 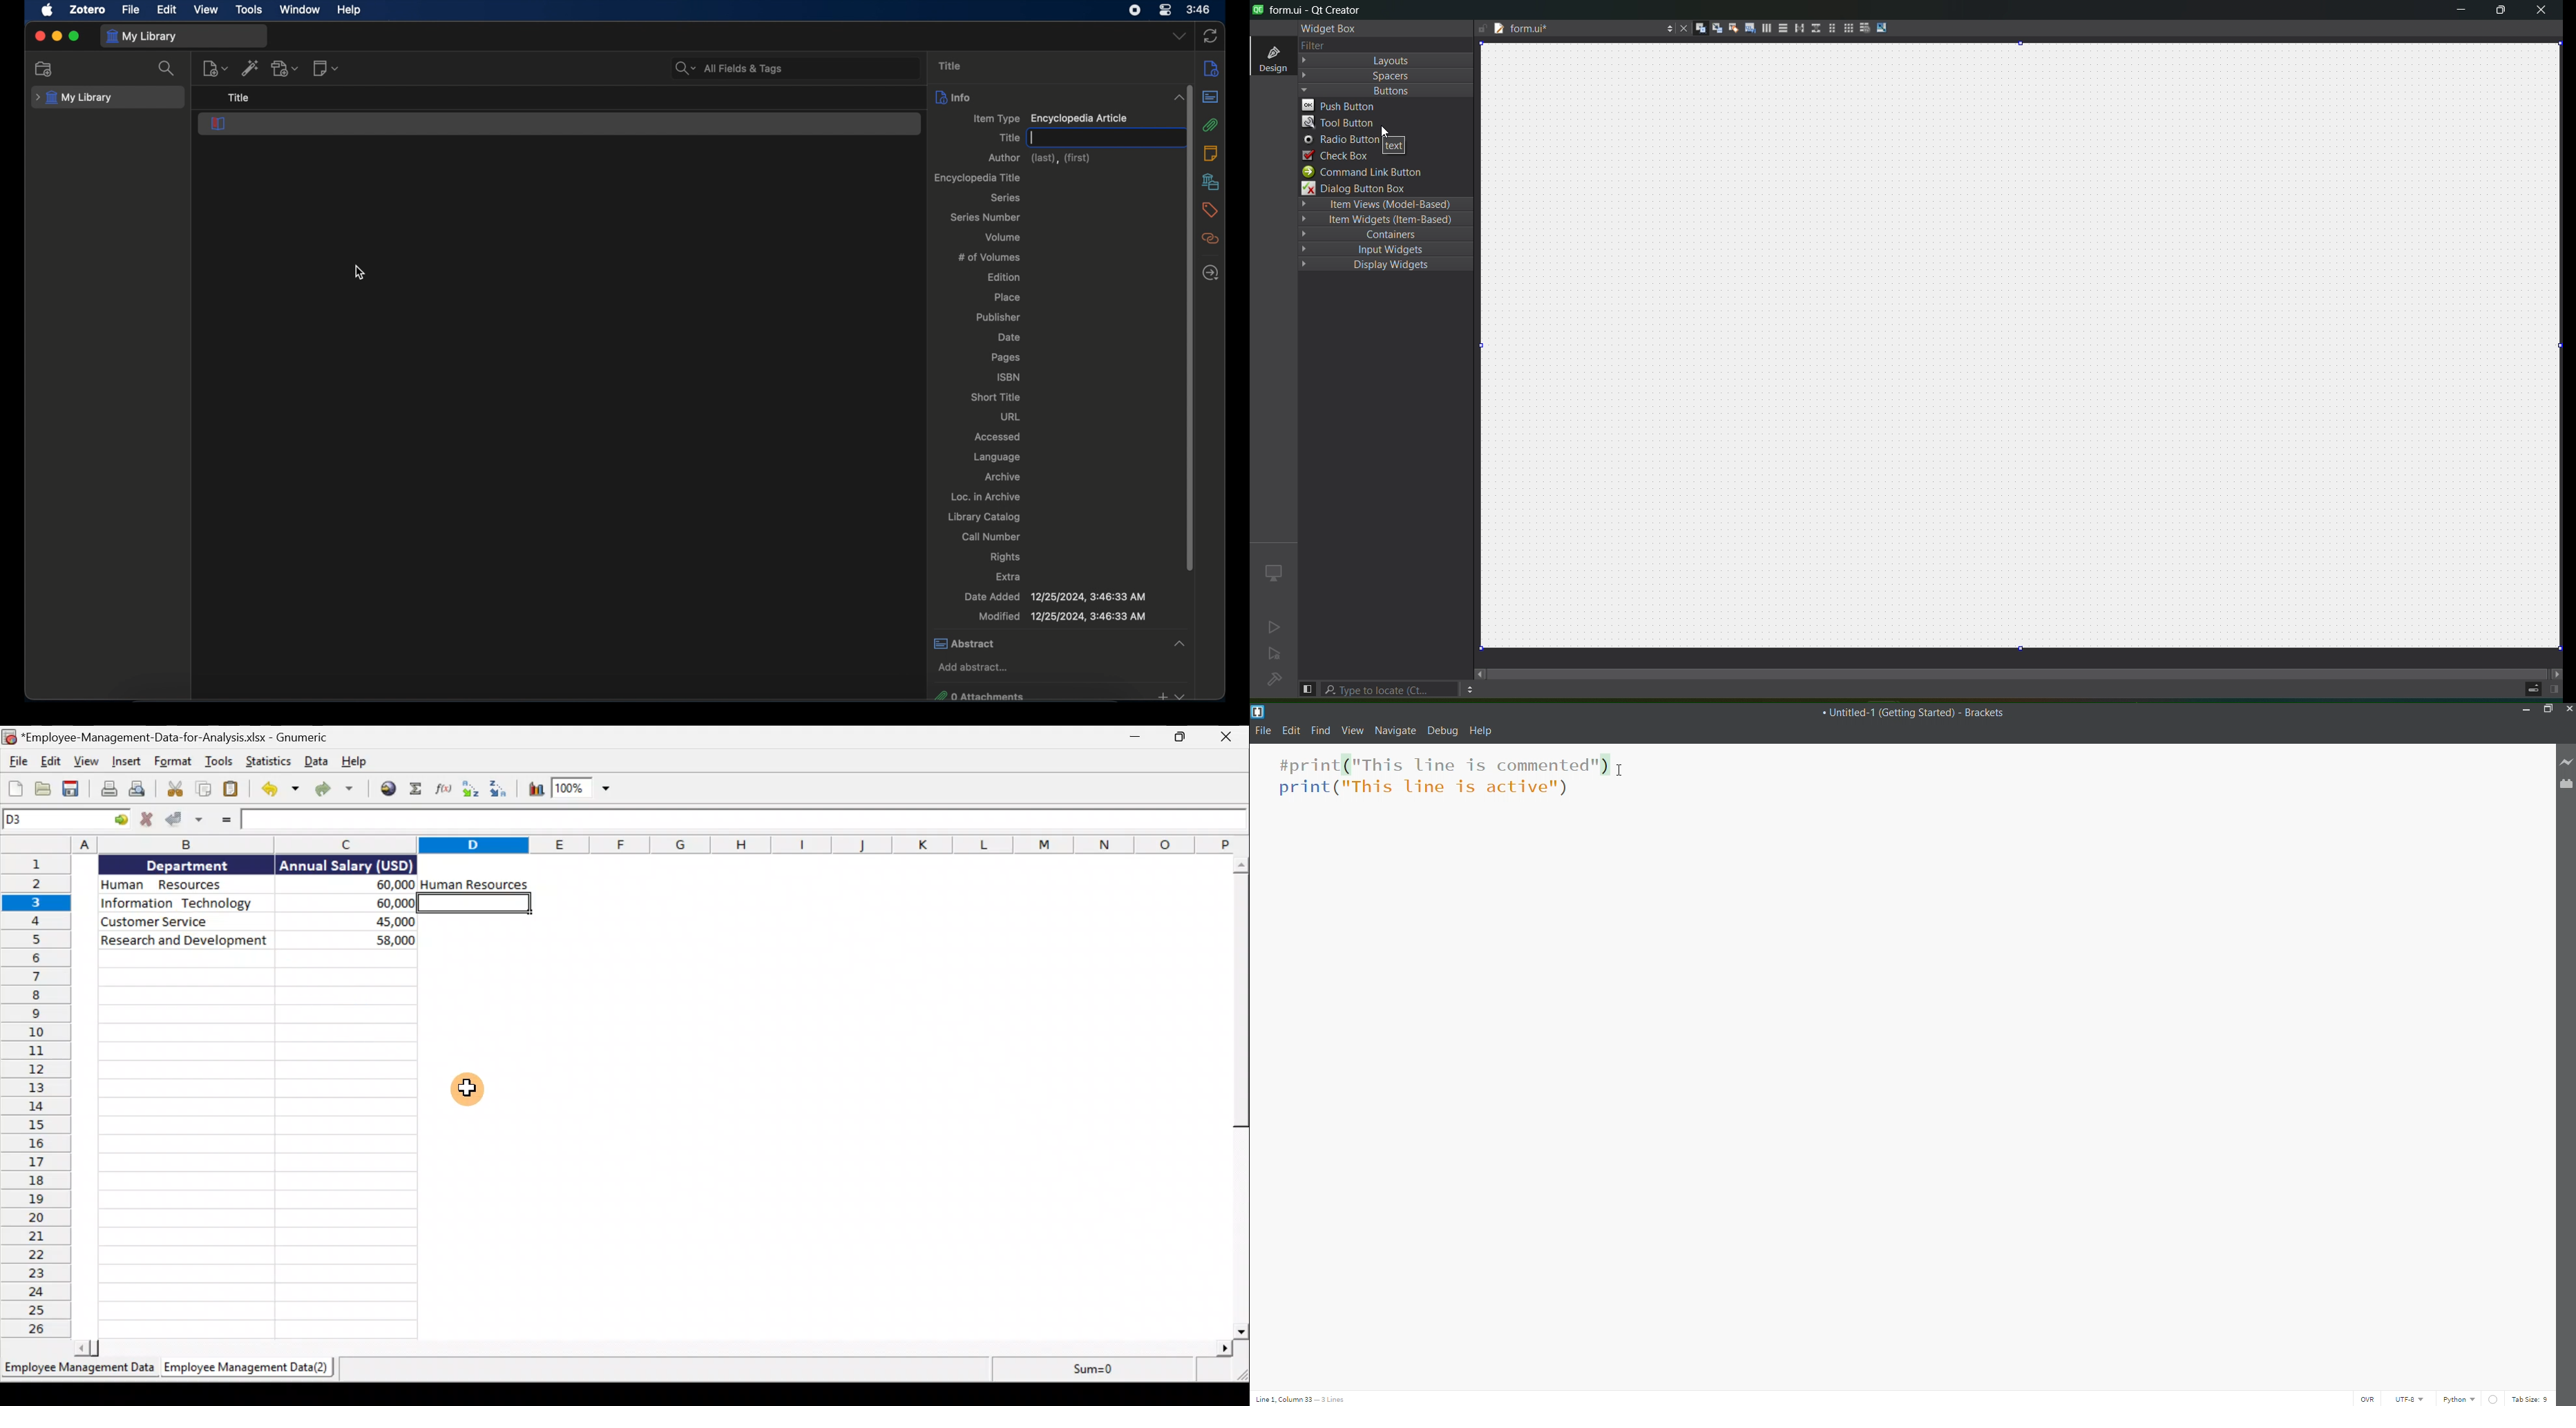 I want to click on abstract, so click(x=1059, y=643).